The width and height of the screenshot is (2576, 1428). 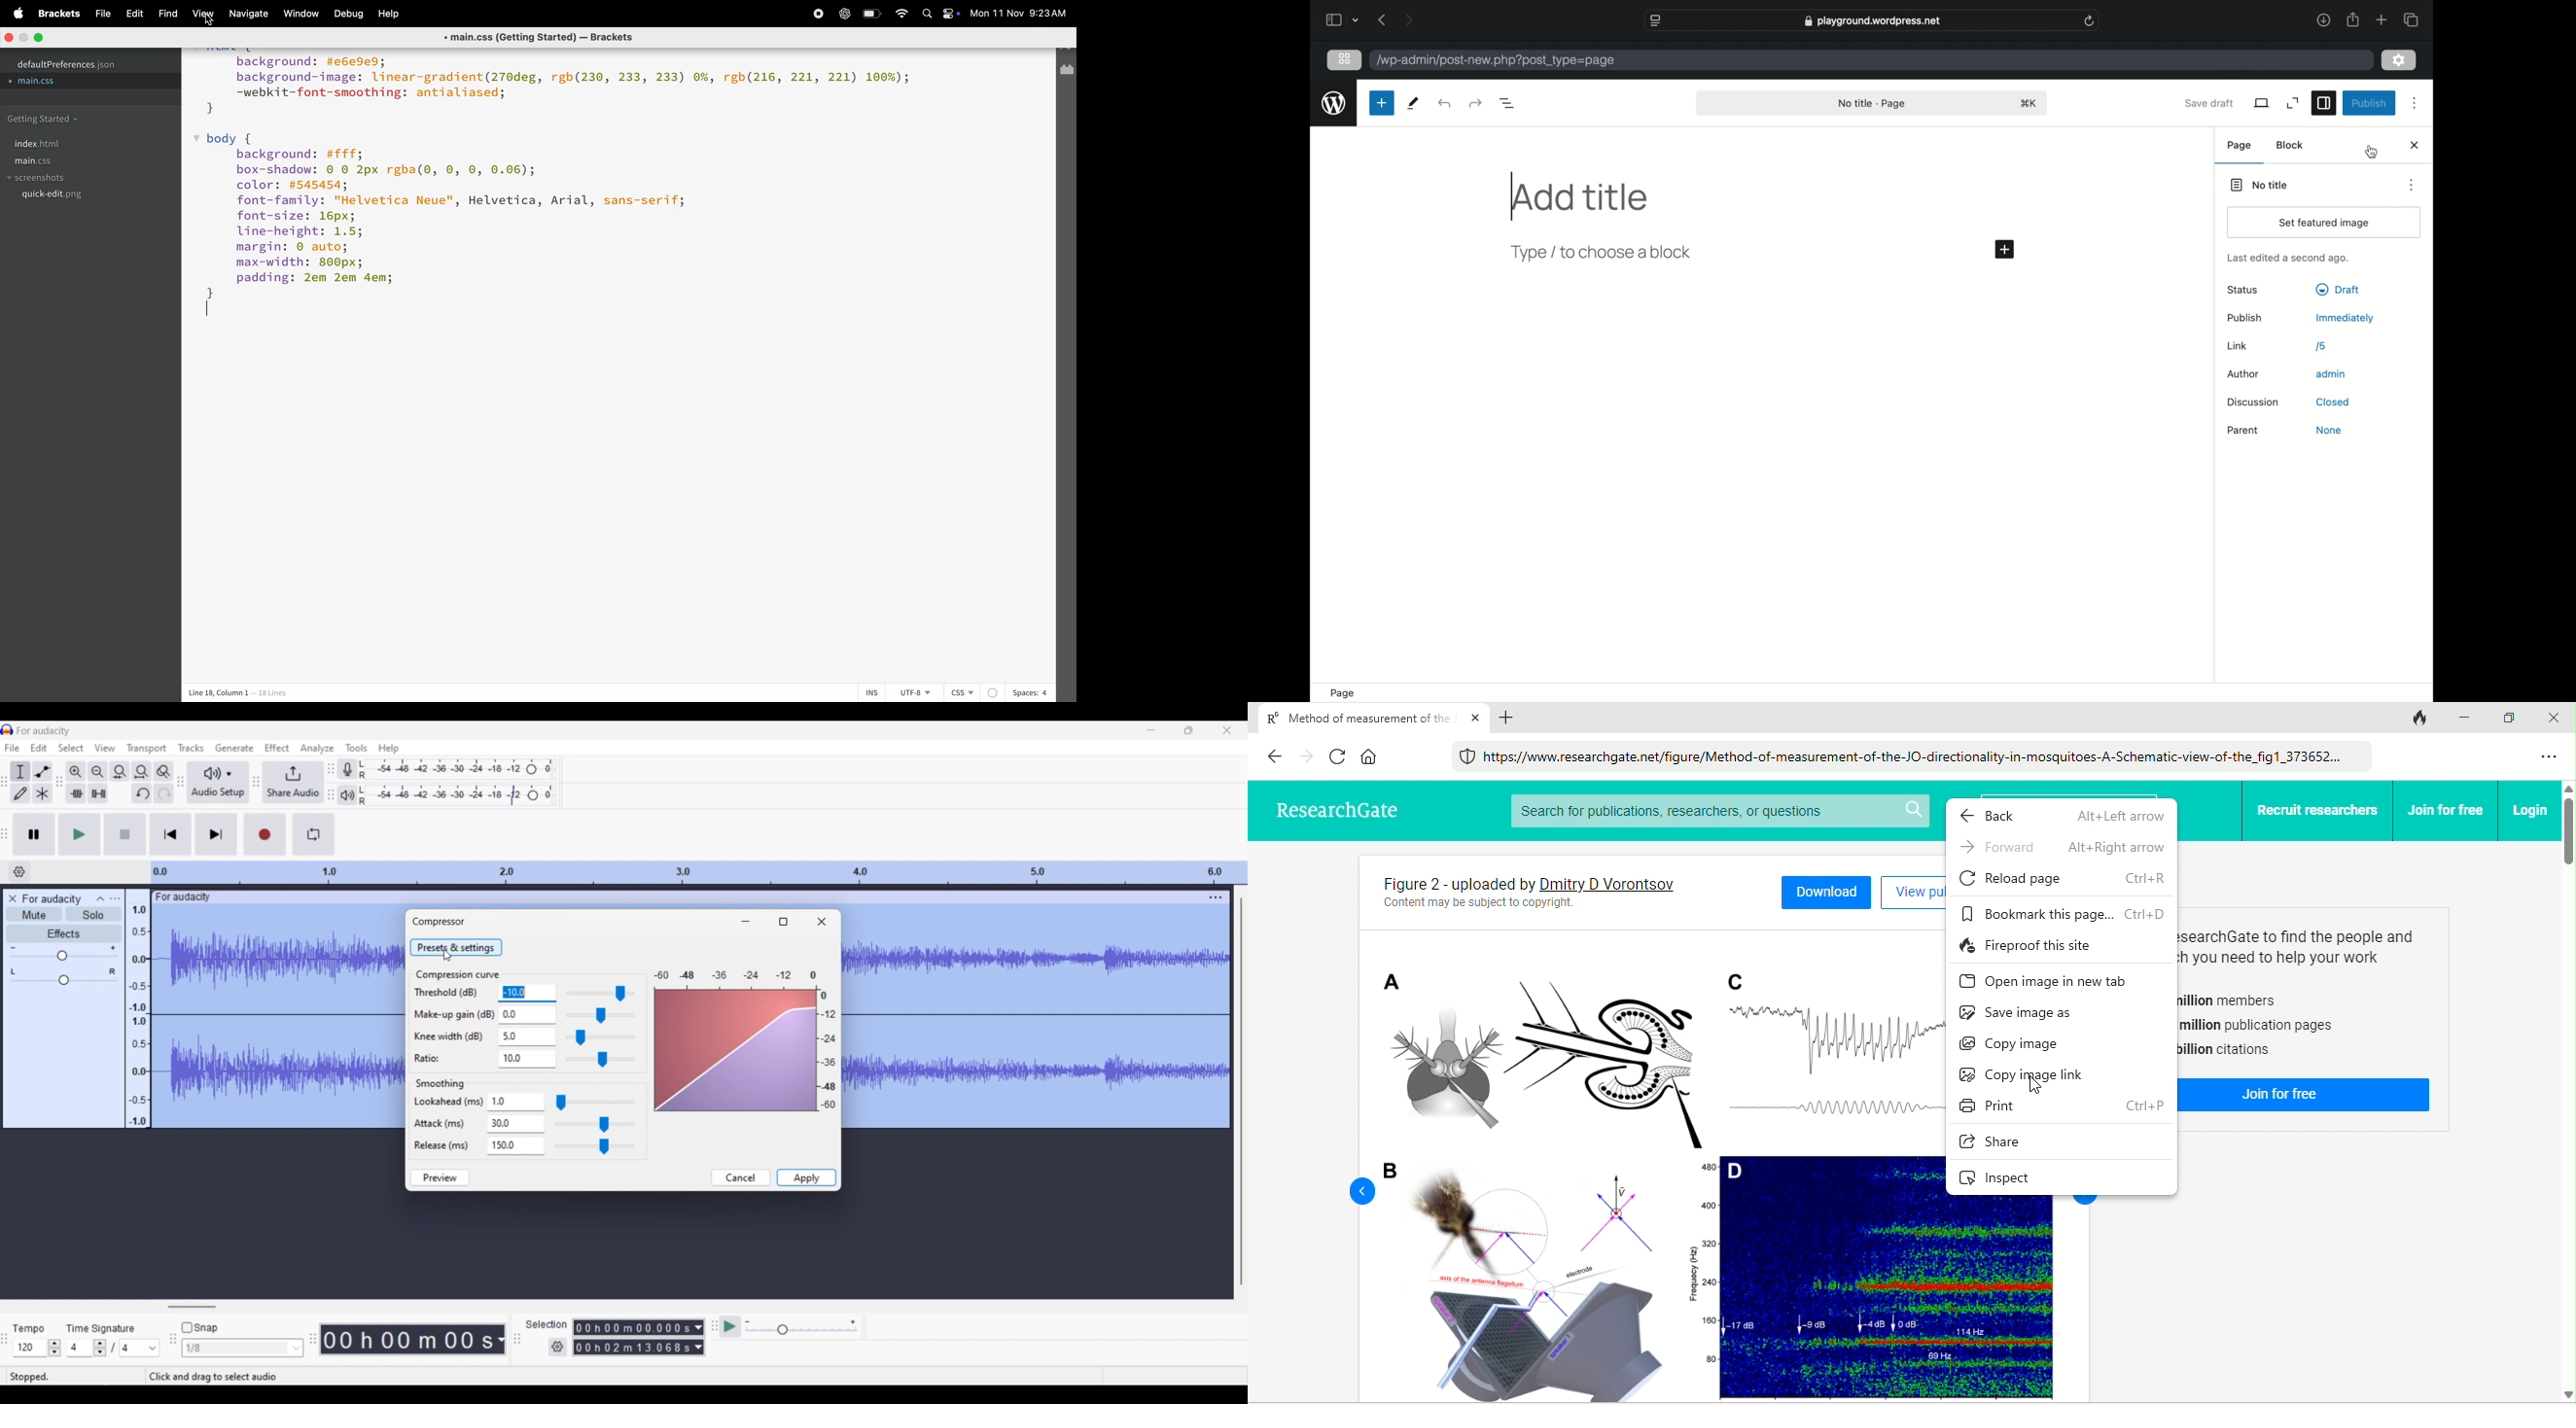 I want to click on time and date, so click(x=1021, y=14).